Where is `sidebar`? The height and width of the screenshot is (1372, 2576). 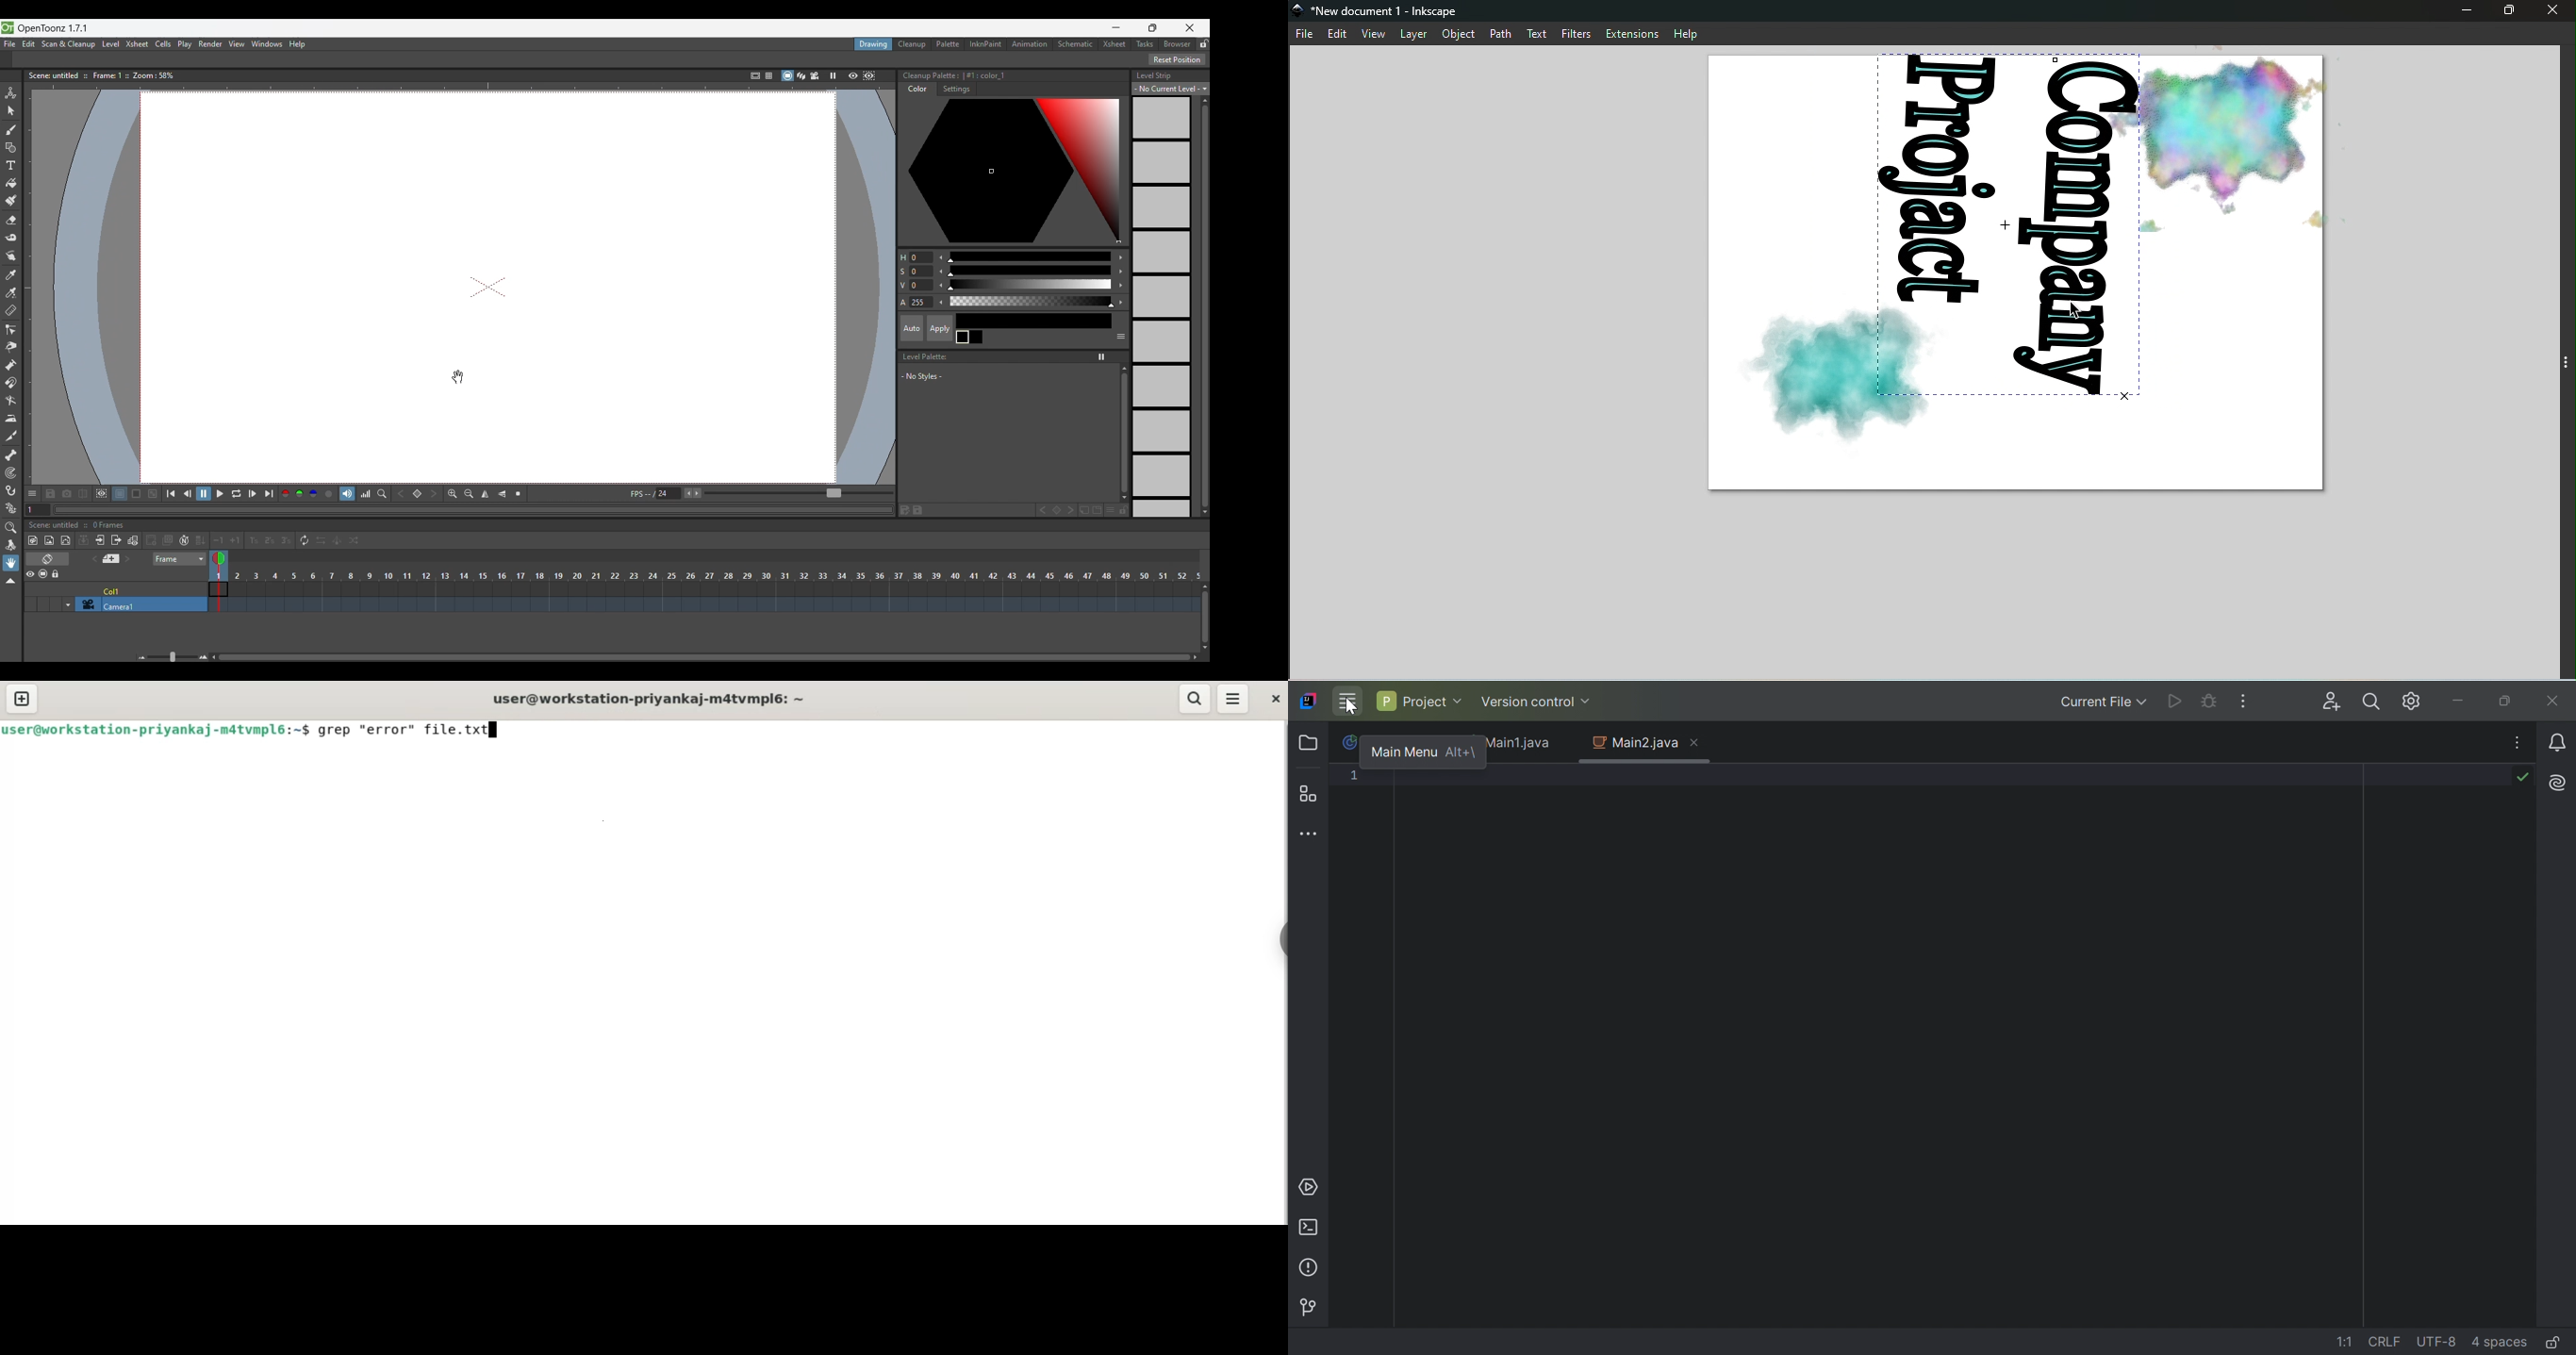 sidebar is located at coordinates (1280, 940).